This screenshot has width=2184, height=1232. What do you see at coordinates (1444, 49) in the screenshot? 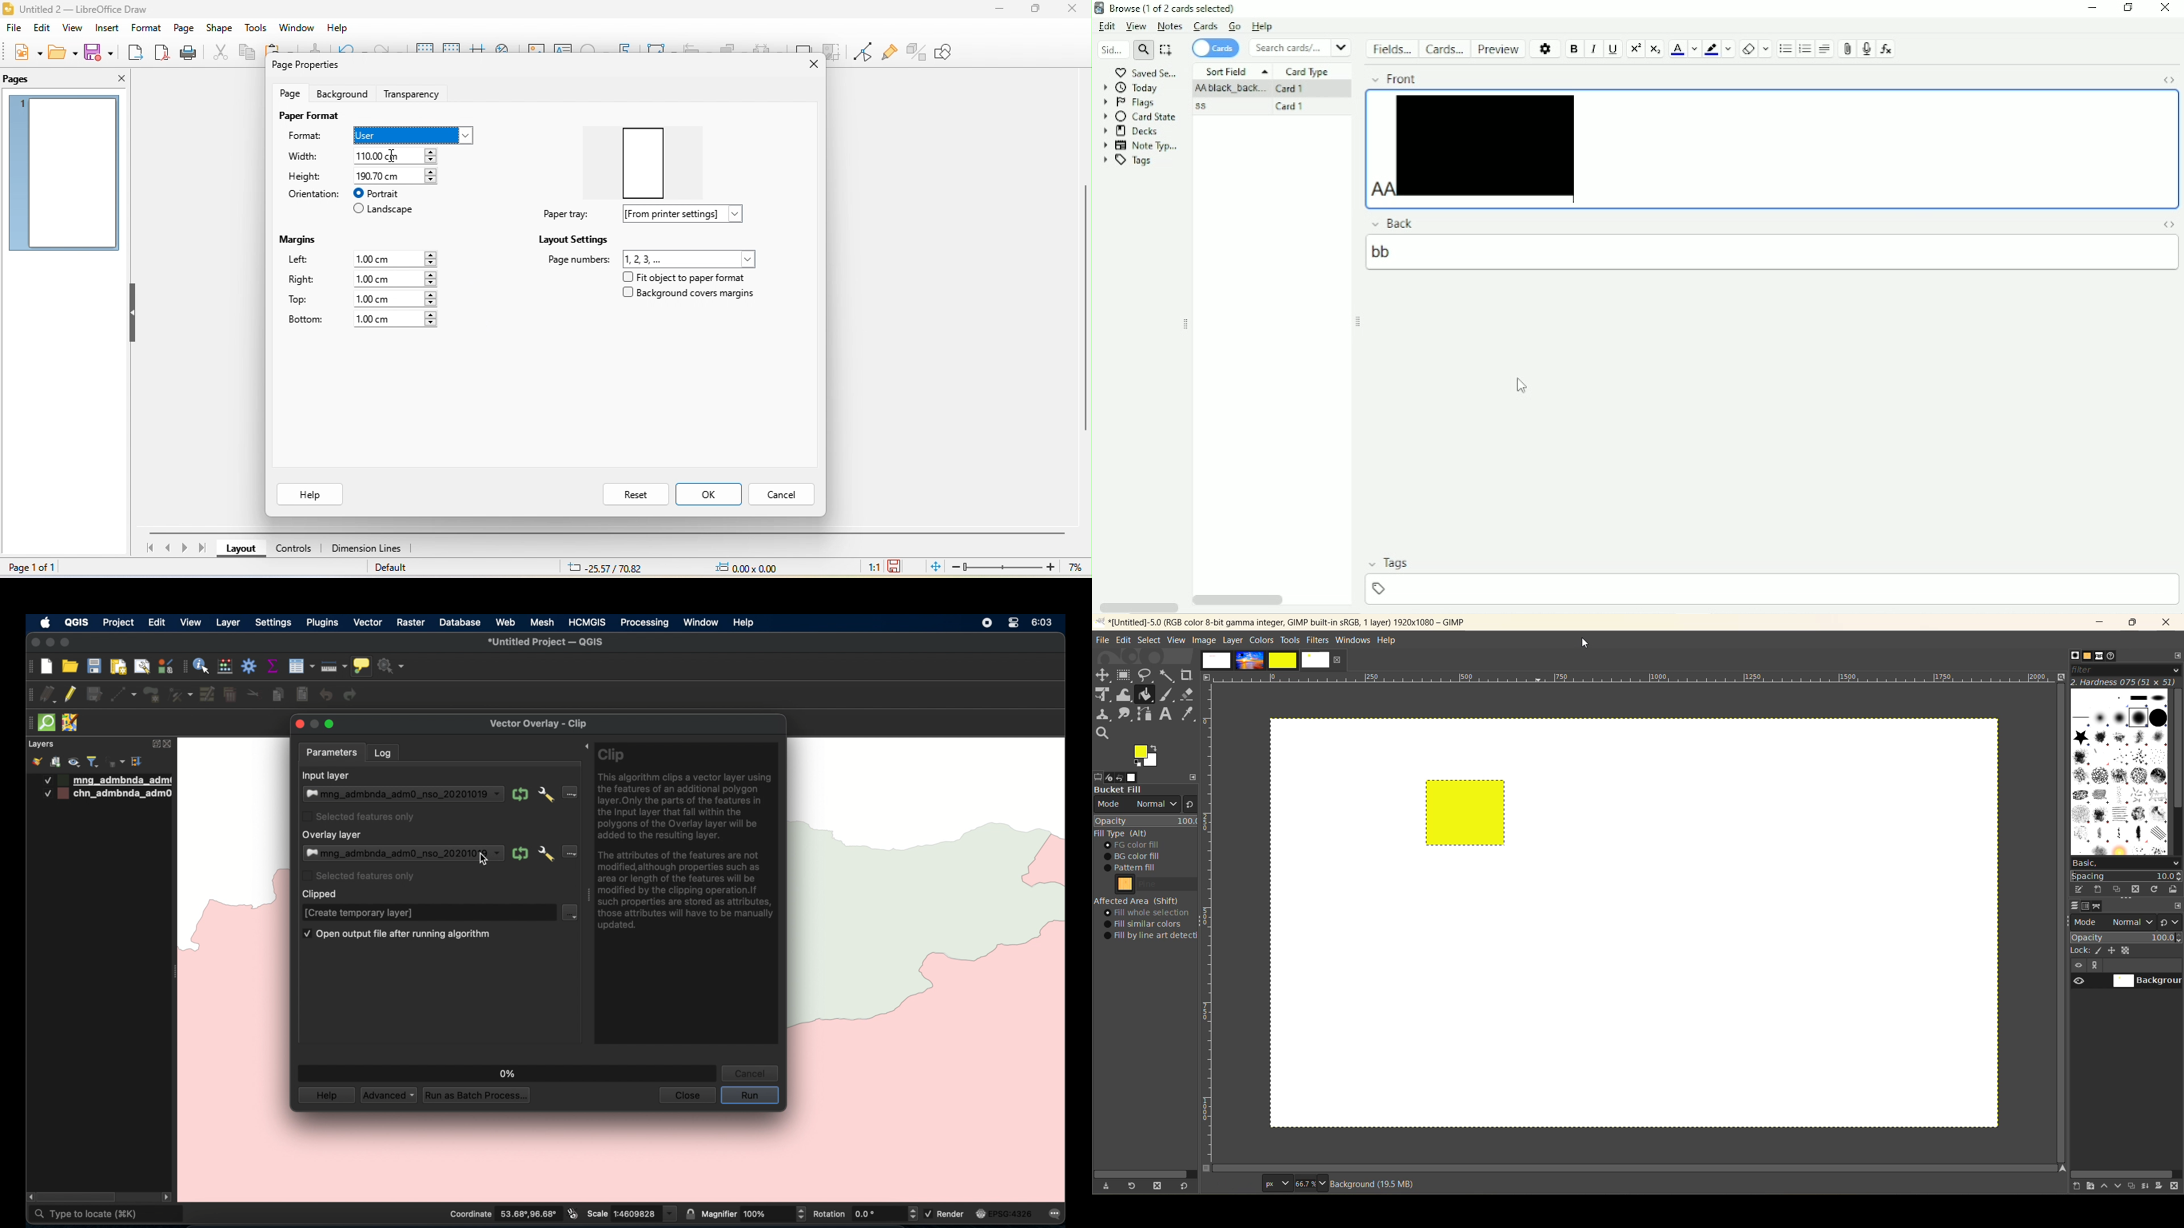
I see `Cards` at bounding box center [1444, 49].